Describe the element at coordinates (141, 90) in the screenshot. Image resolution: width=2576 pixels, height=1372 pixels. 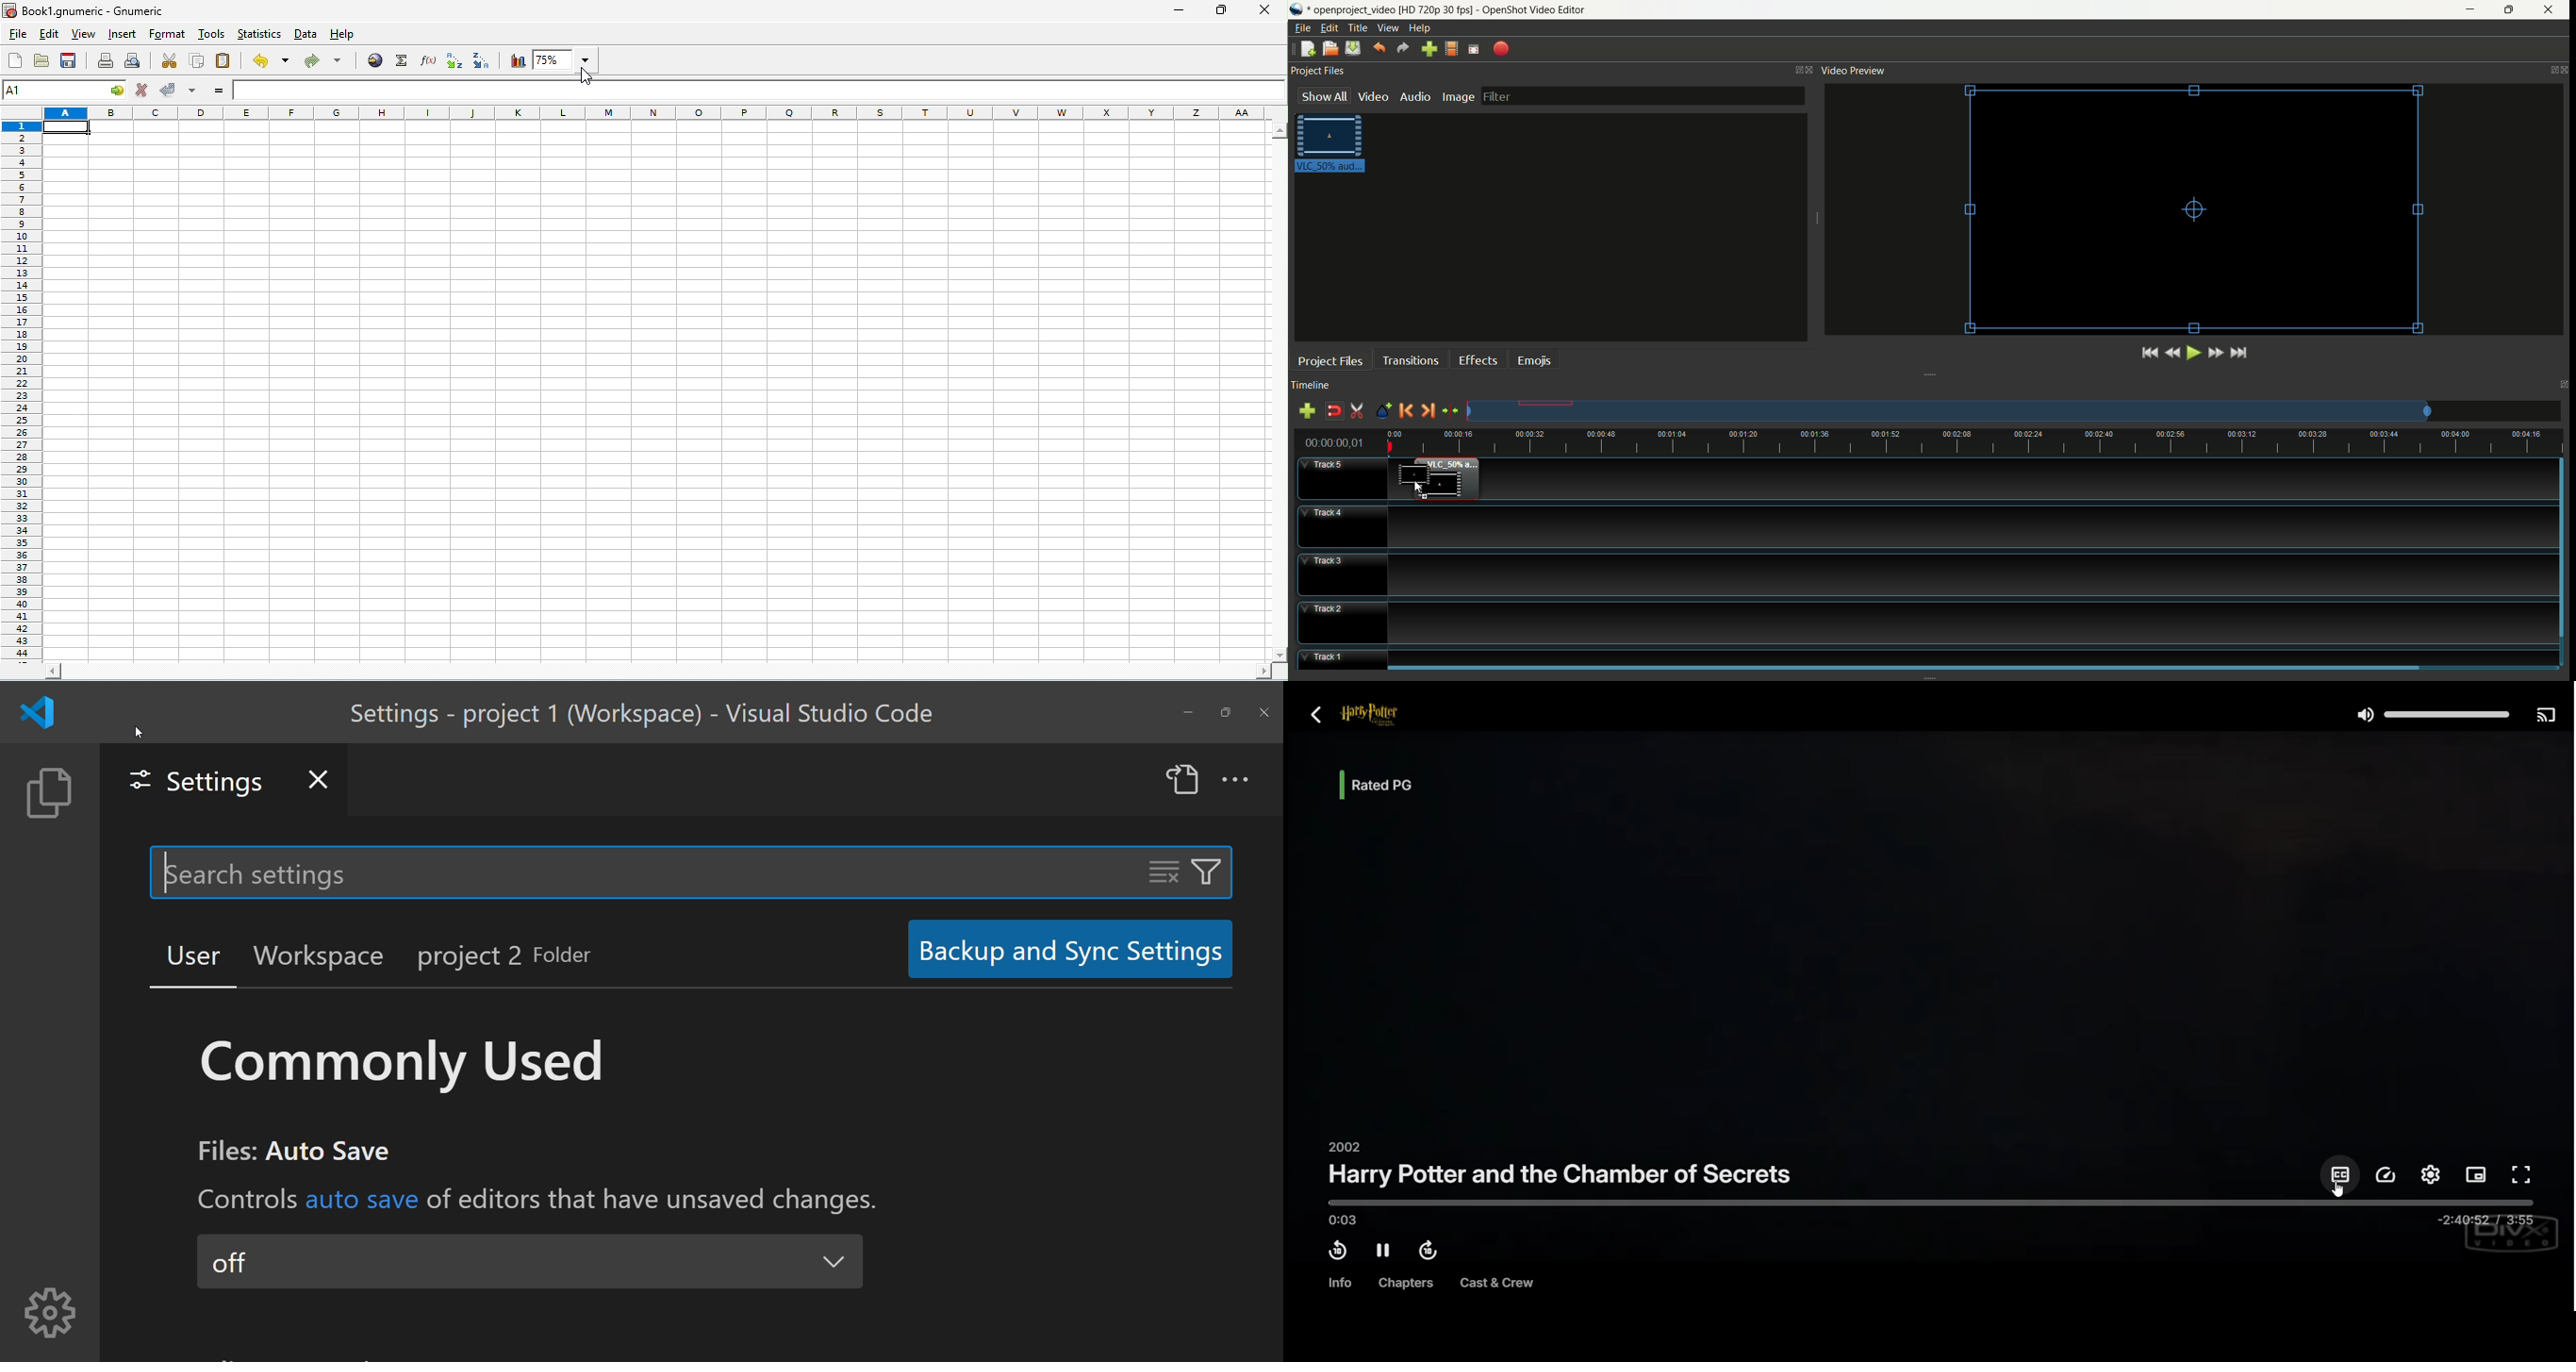
I see `reject` at that location.